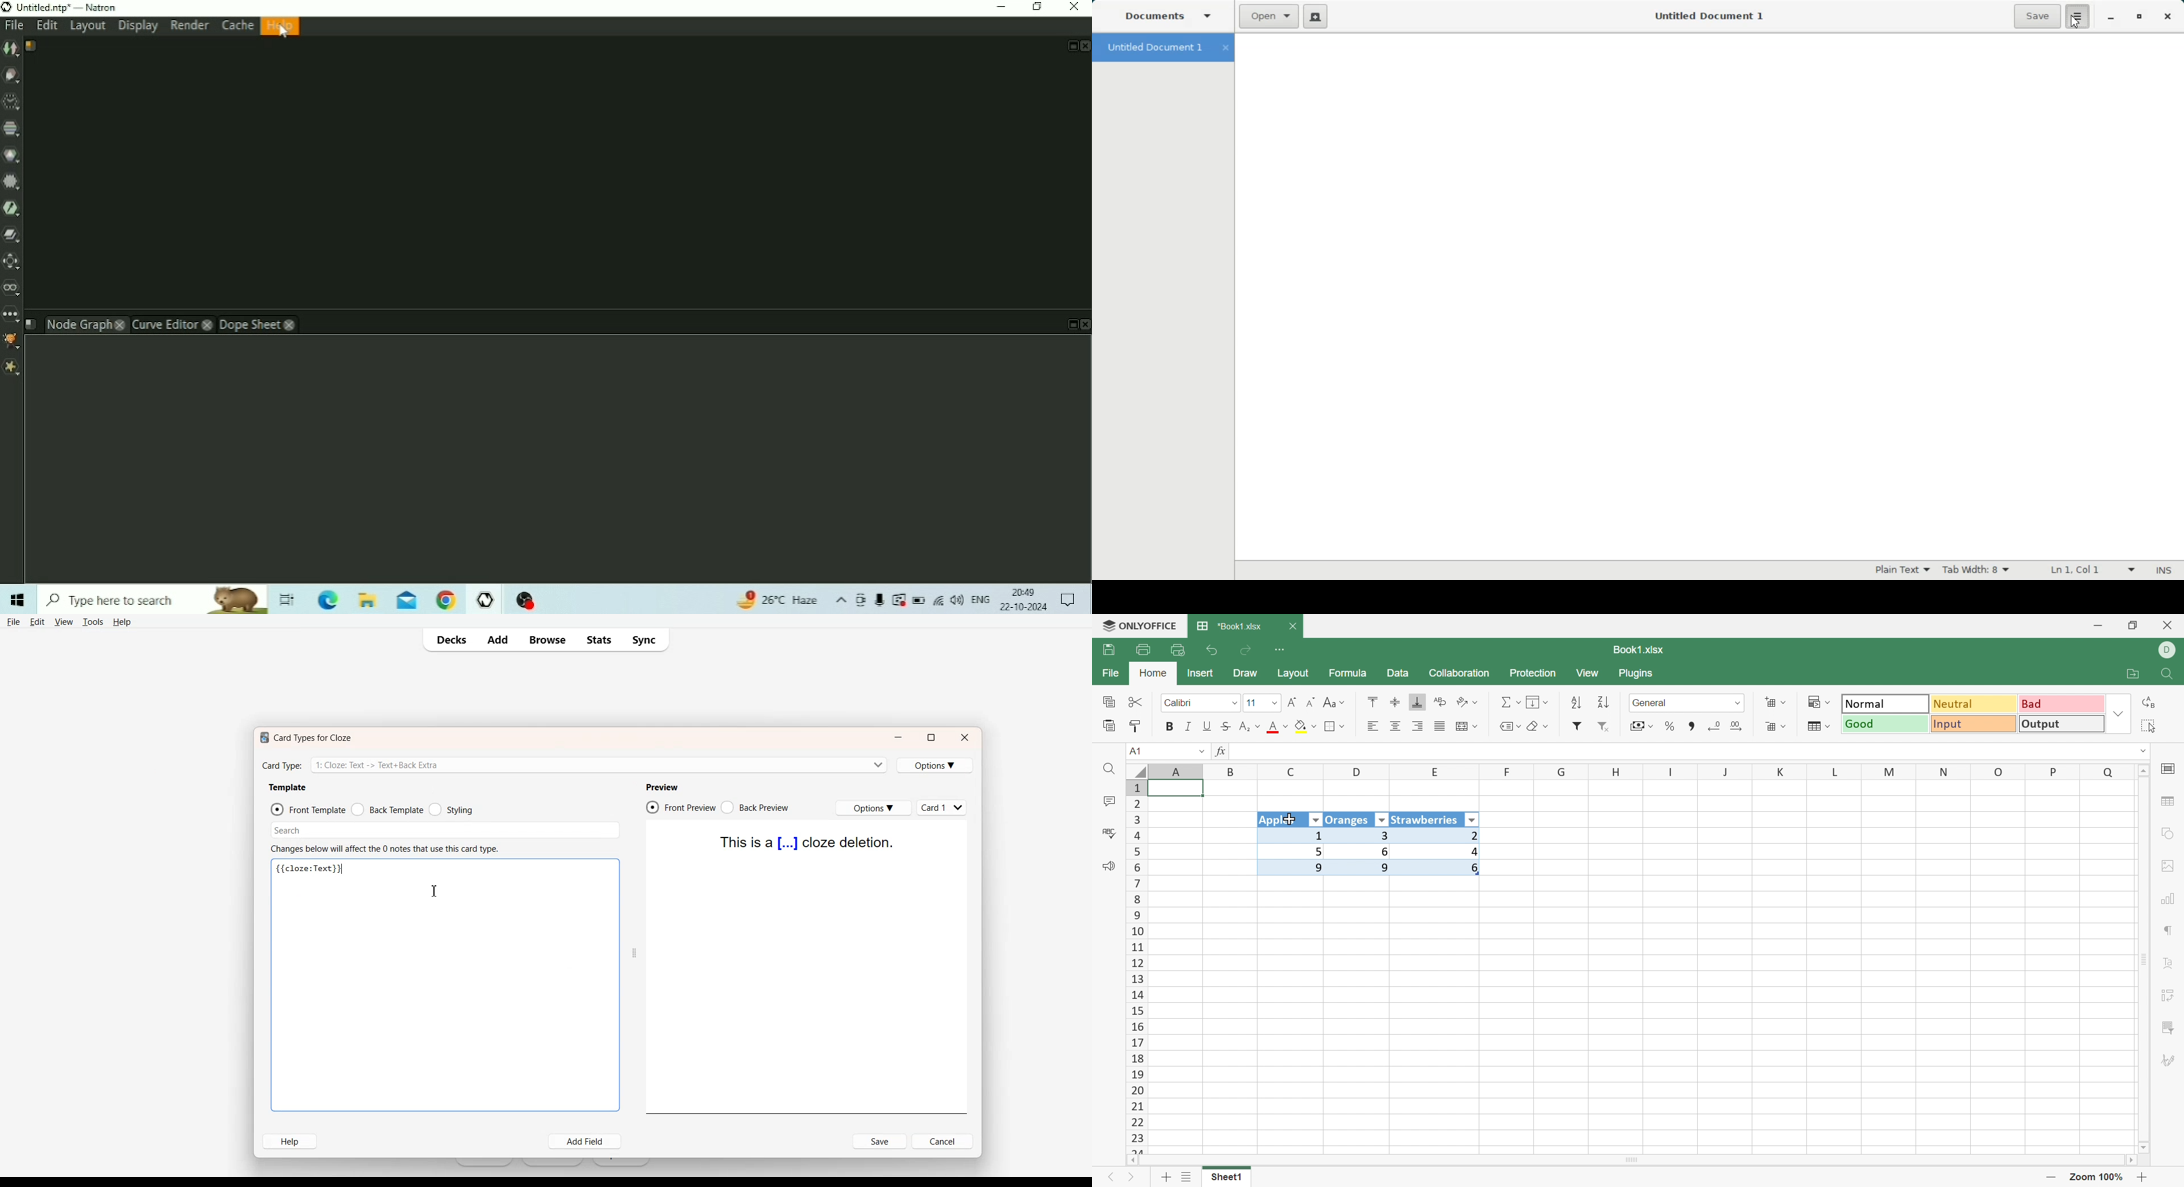  What do you see at coordinates (2135, 625) in the screenshot?
I see `Restore Down` at bounding box center [2135, 625].